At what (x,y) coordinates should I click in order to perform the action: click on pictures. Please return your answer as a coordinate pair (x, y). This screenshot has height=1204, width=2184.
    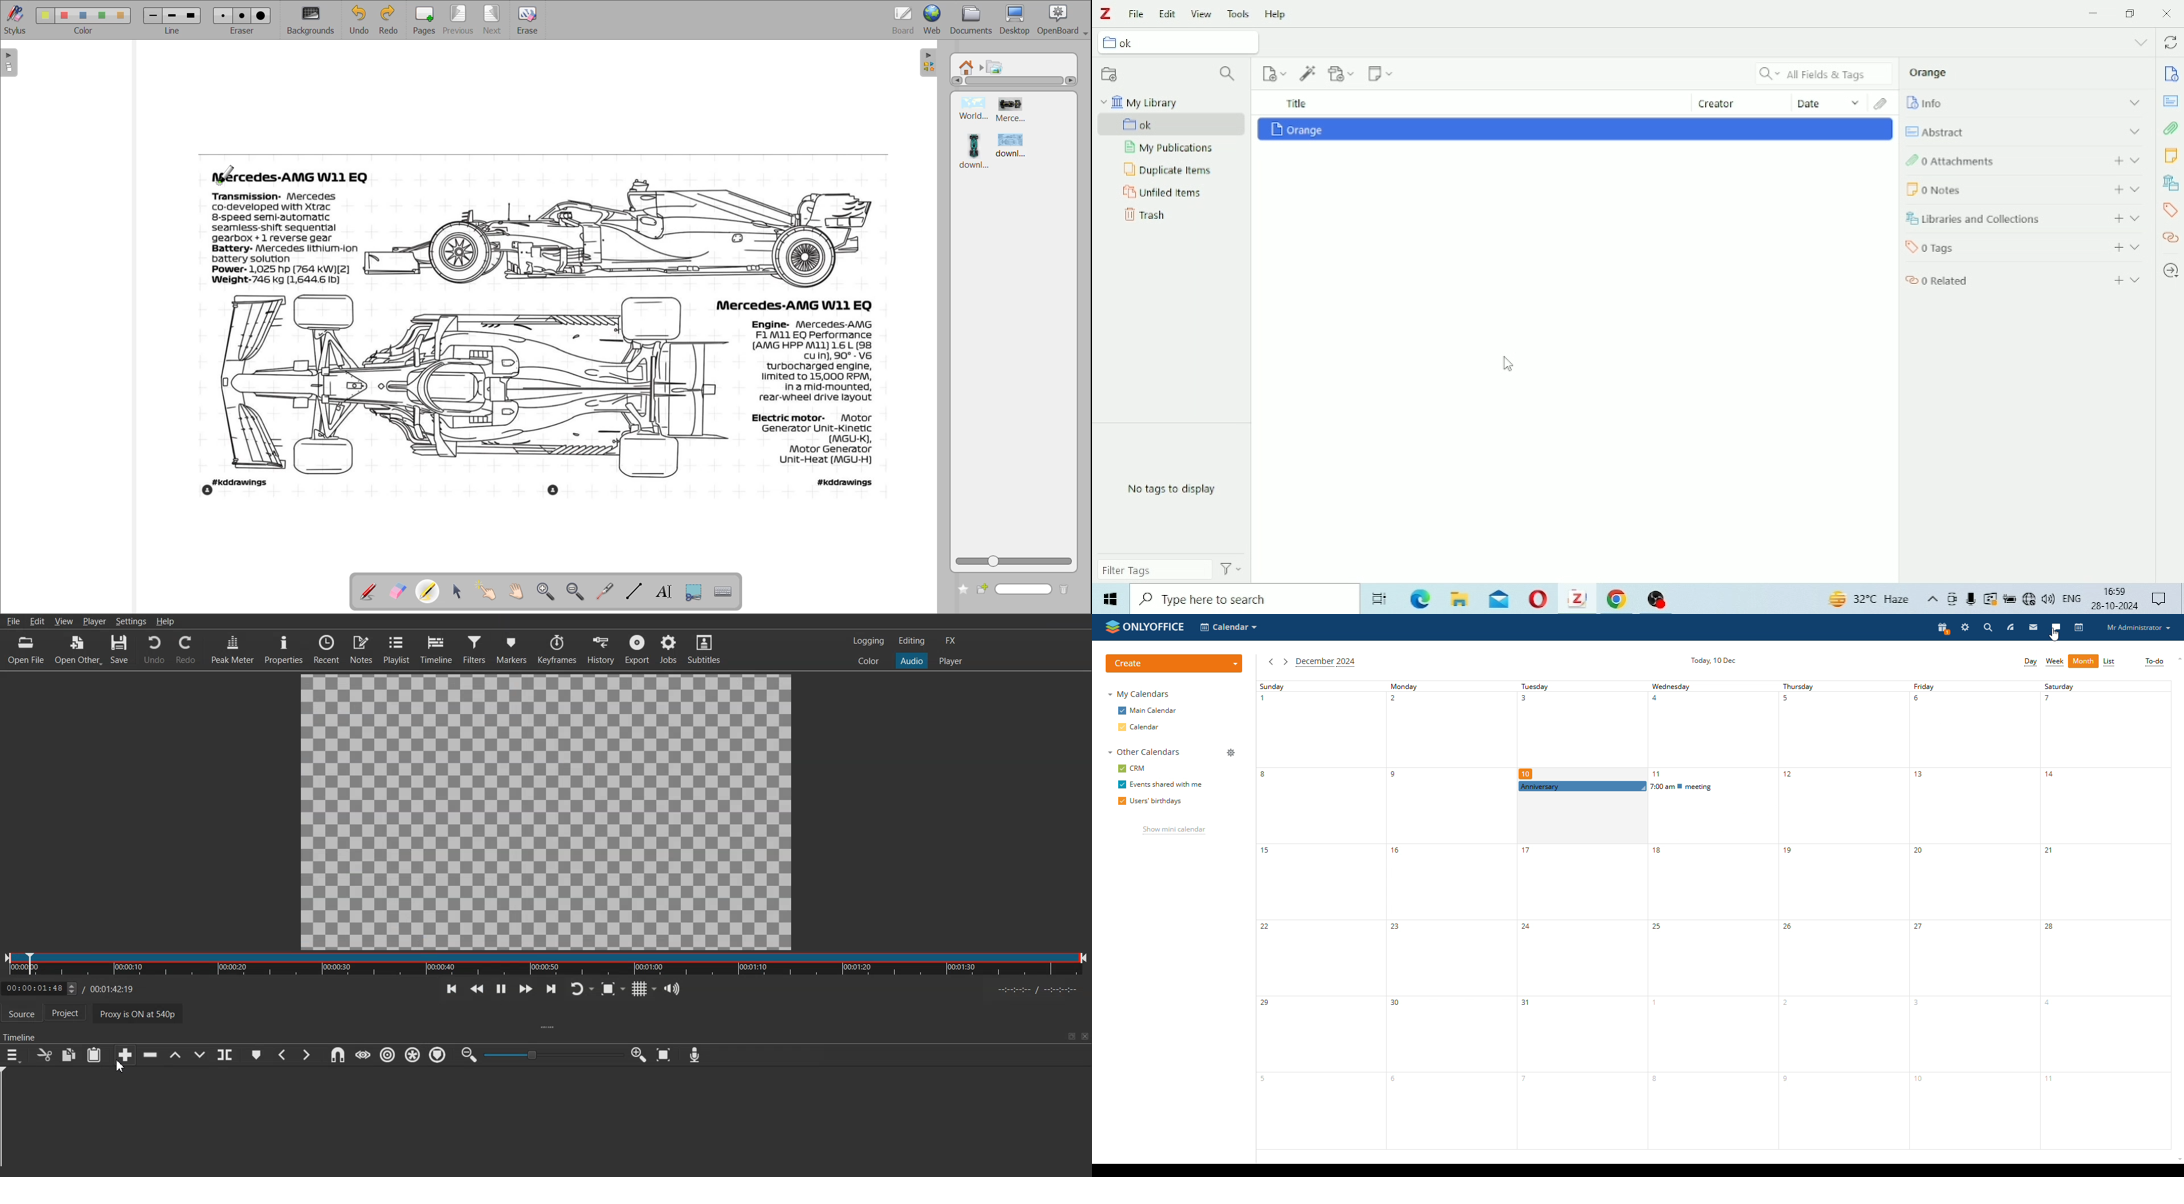
    Looking at the image, I should click on (994, 65).